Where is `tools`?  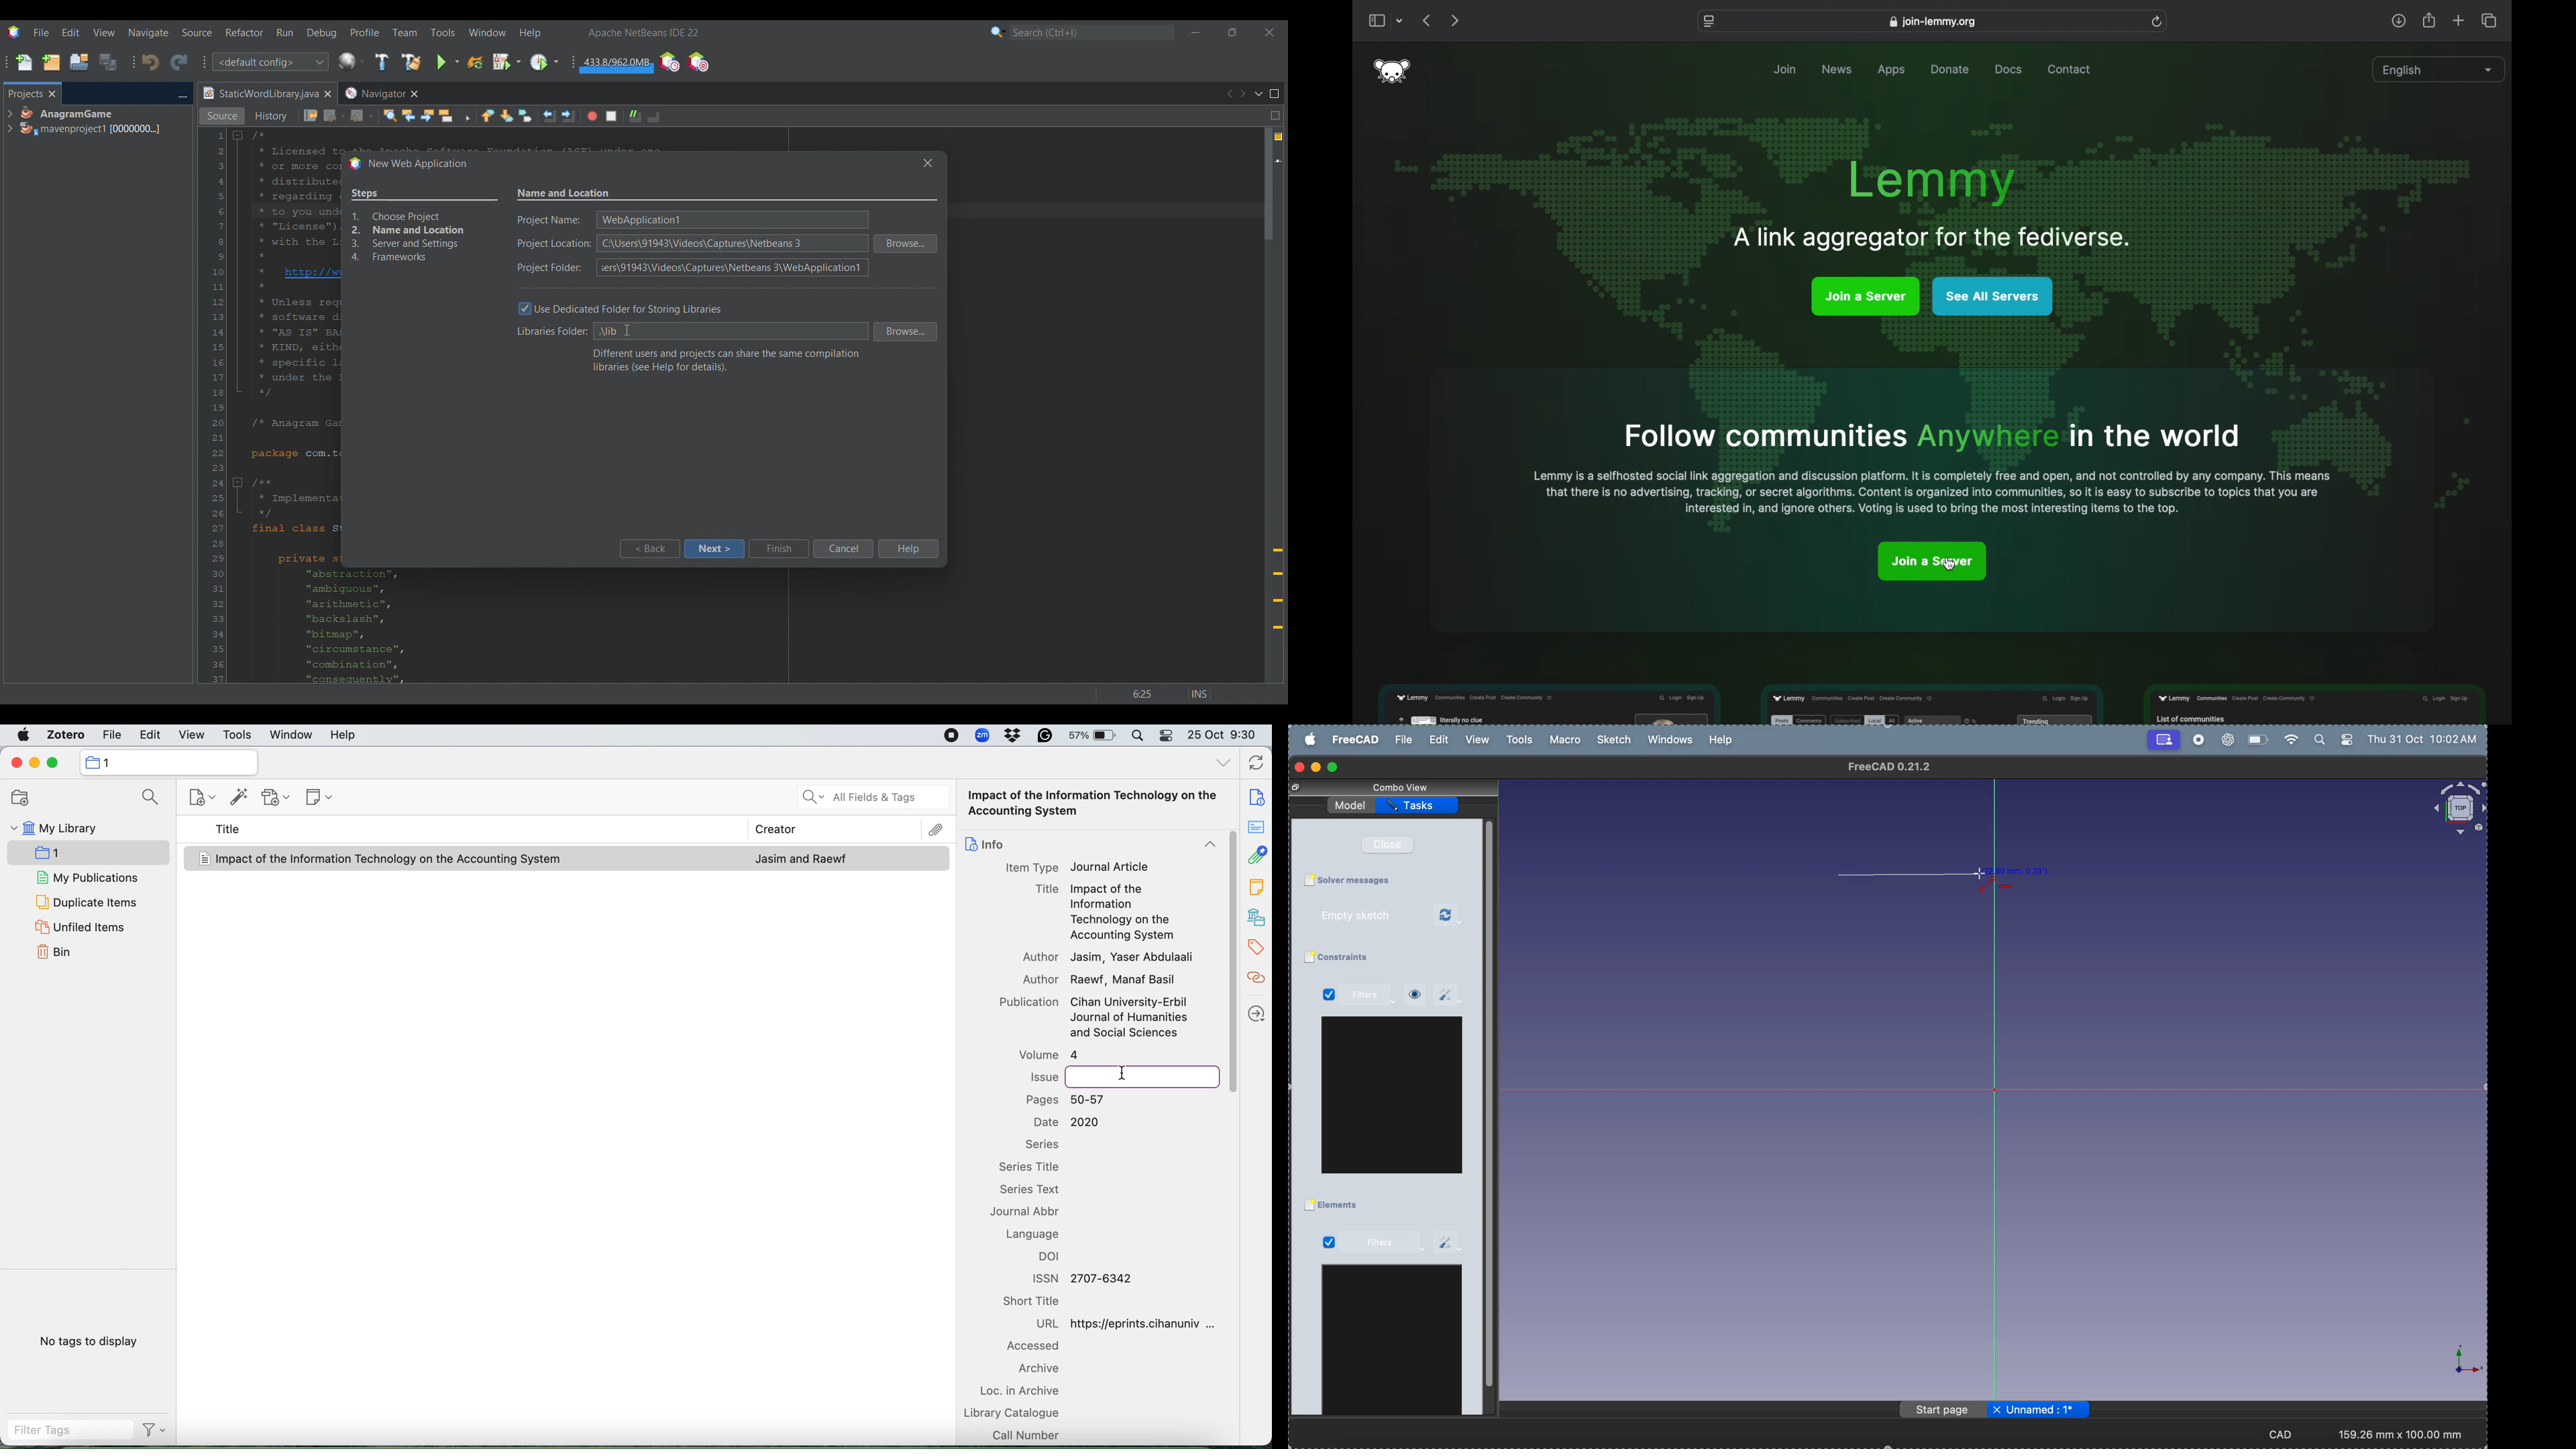 tools is located at coordinates (238, 734).